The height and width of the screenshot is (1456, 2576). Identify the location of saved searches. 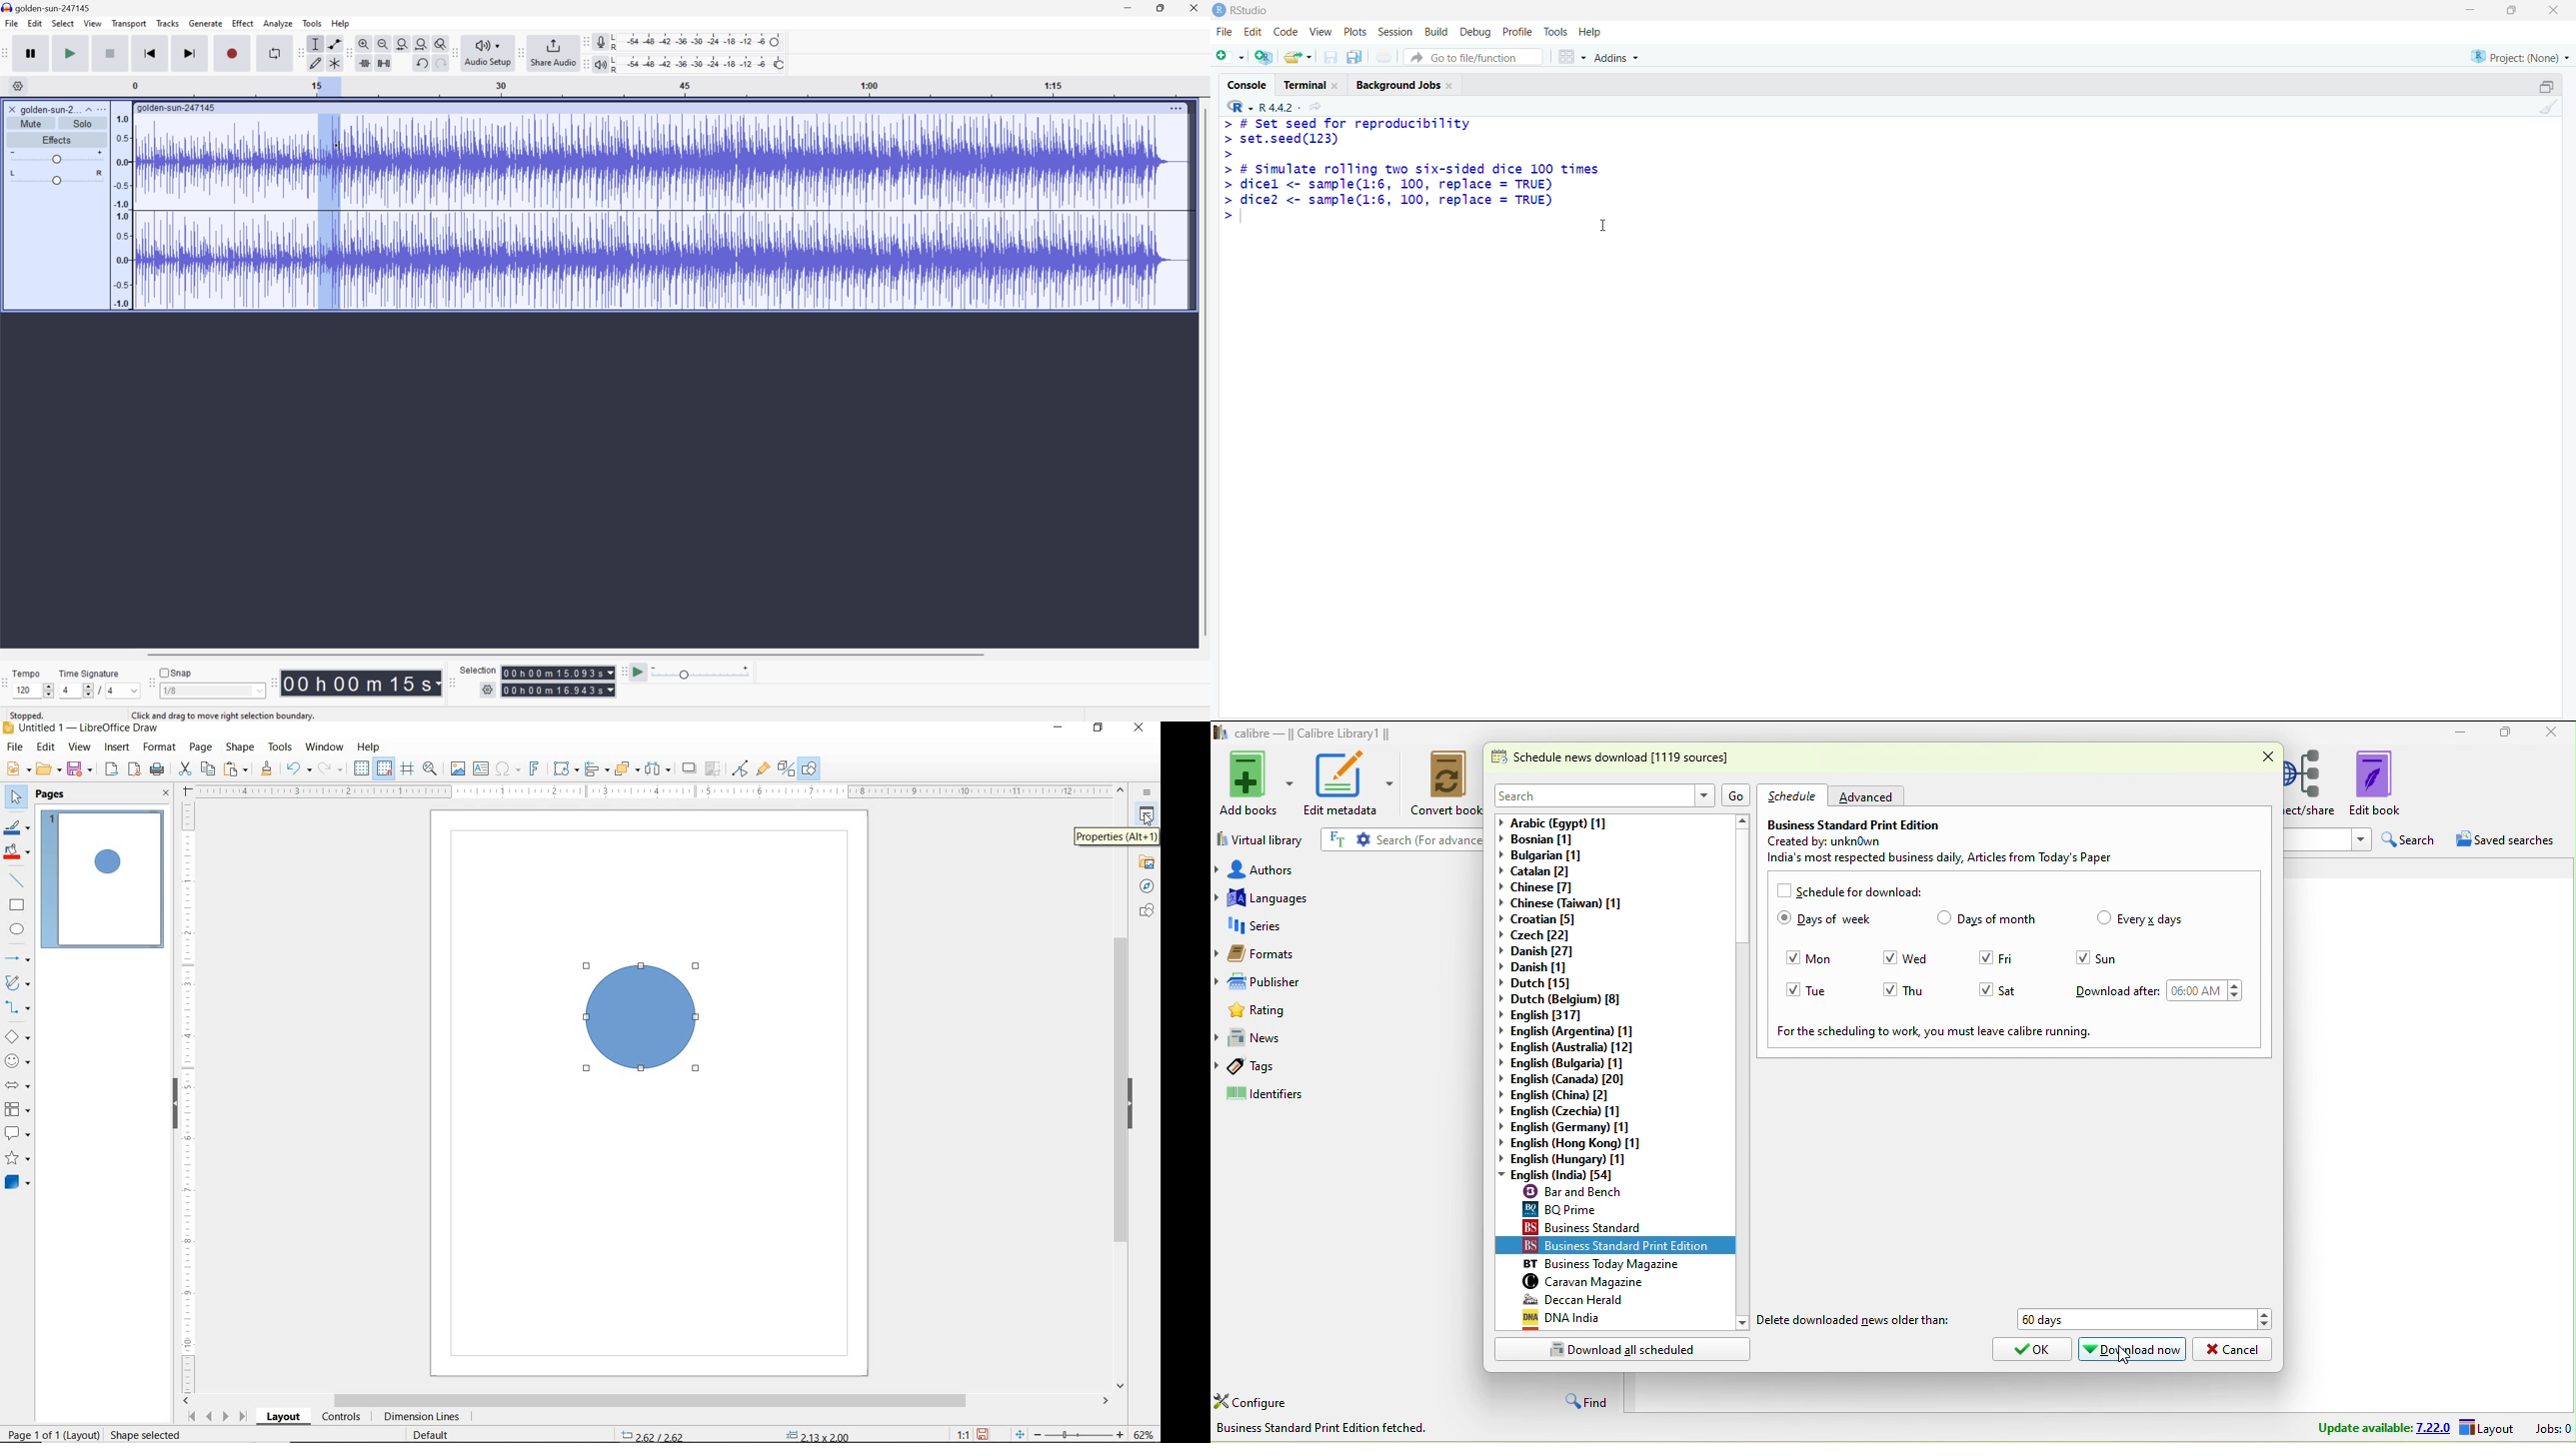
(2506, 839).